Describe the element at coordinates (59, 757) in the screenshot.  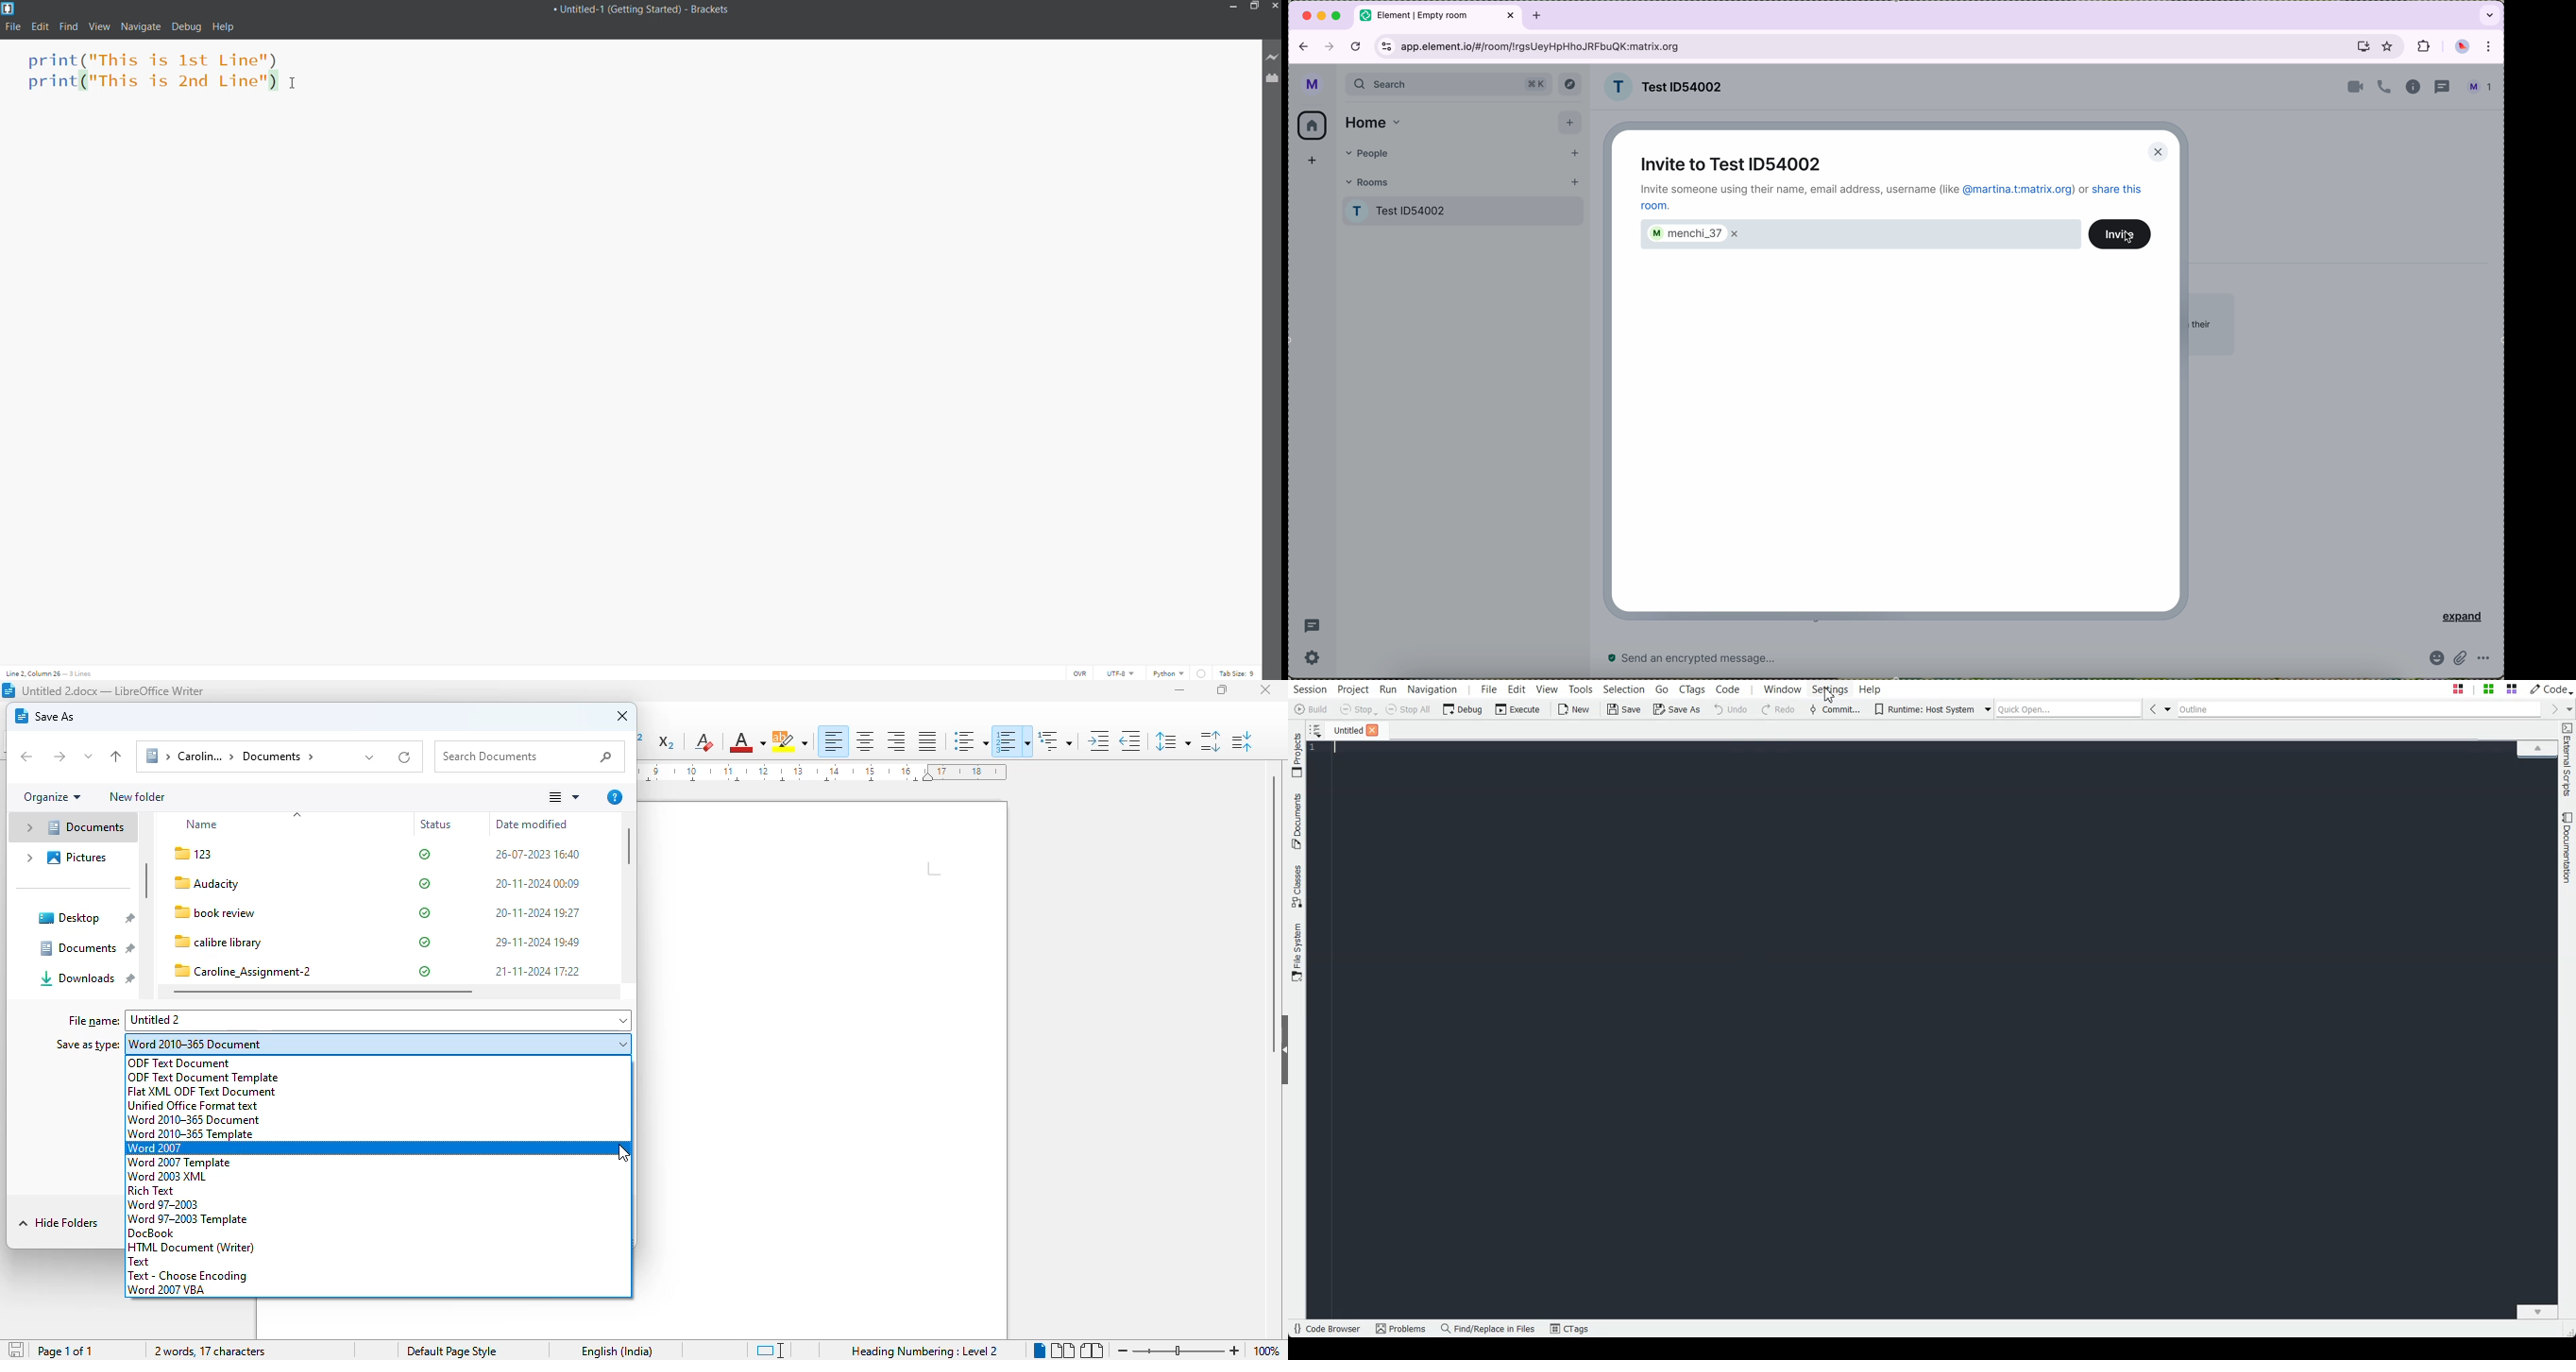
I see `forward` at that location.